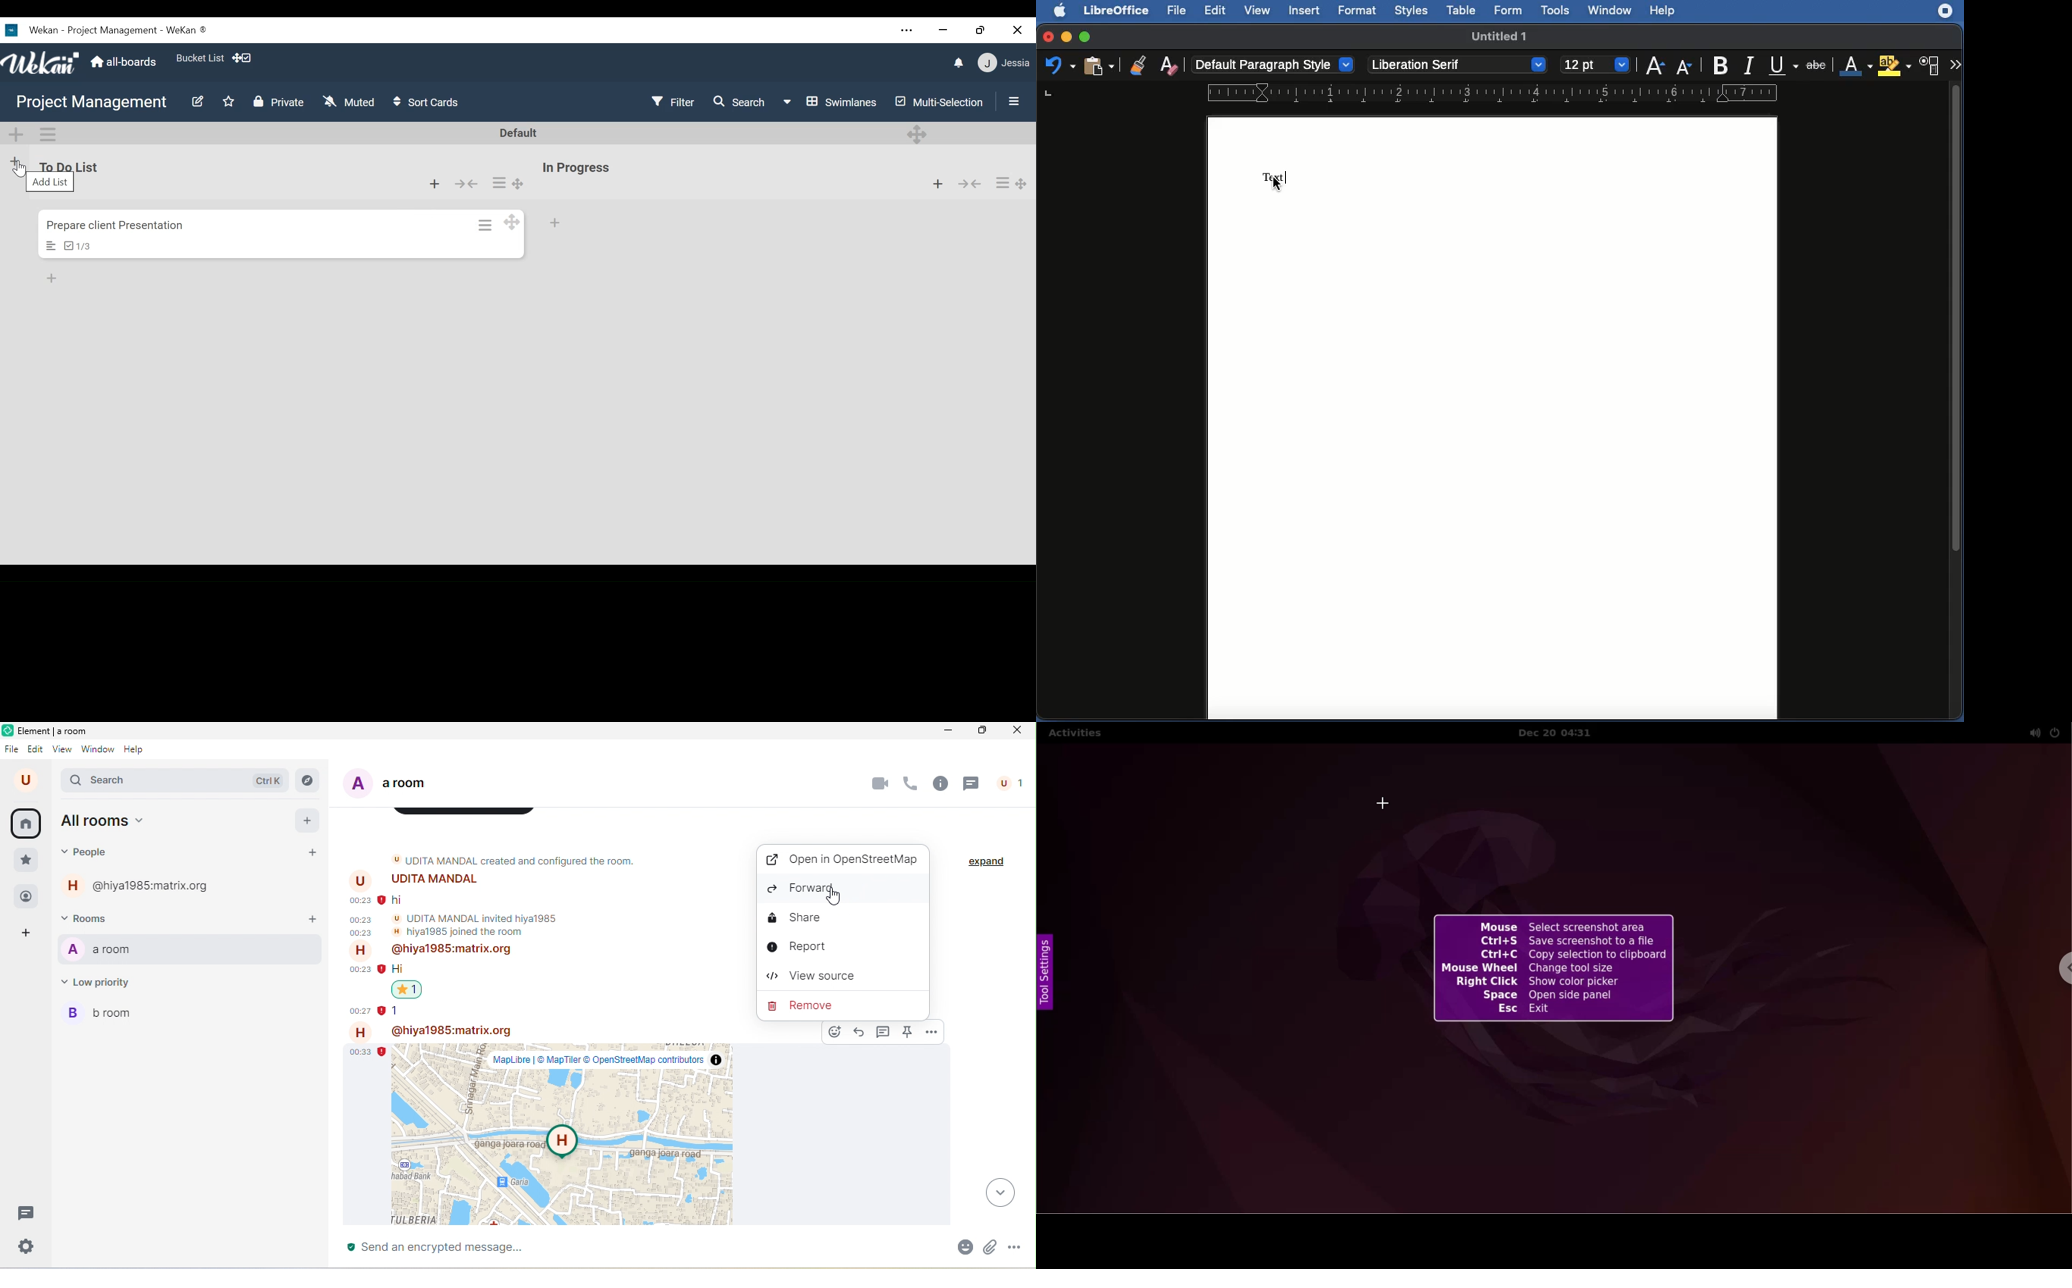 The height and width of the screenshot is (1288, 2072). What do you see at coordinates (1178, 11) in the screenshot?
I see `File` at bounding box center [1178, 11].